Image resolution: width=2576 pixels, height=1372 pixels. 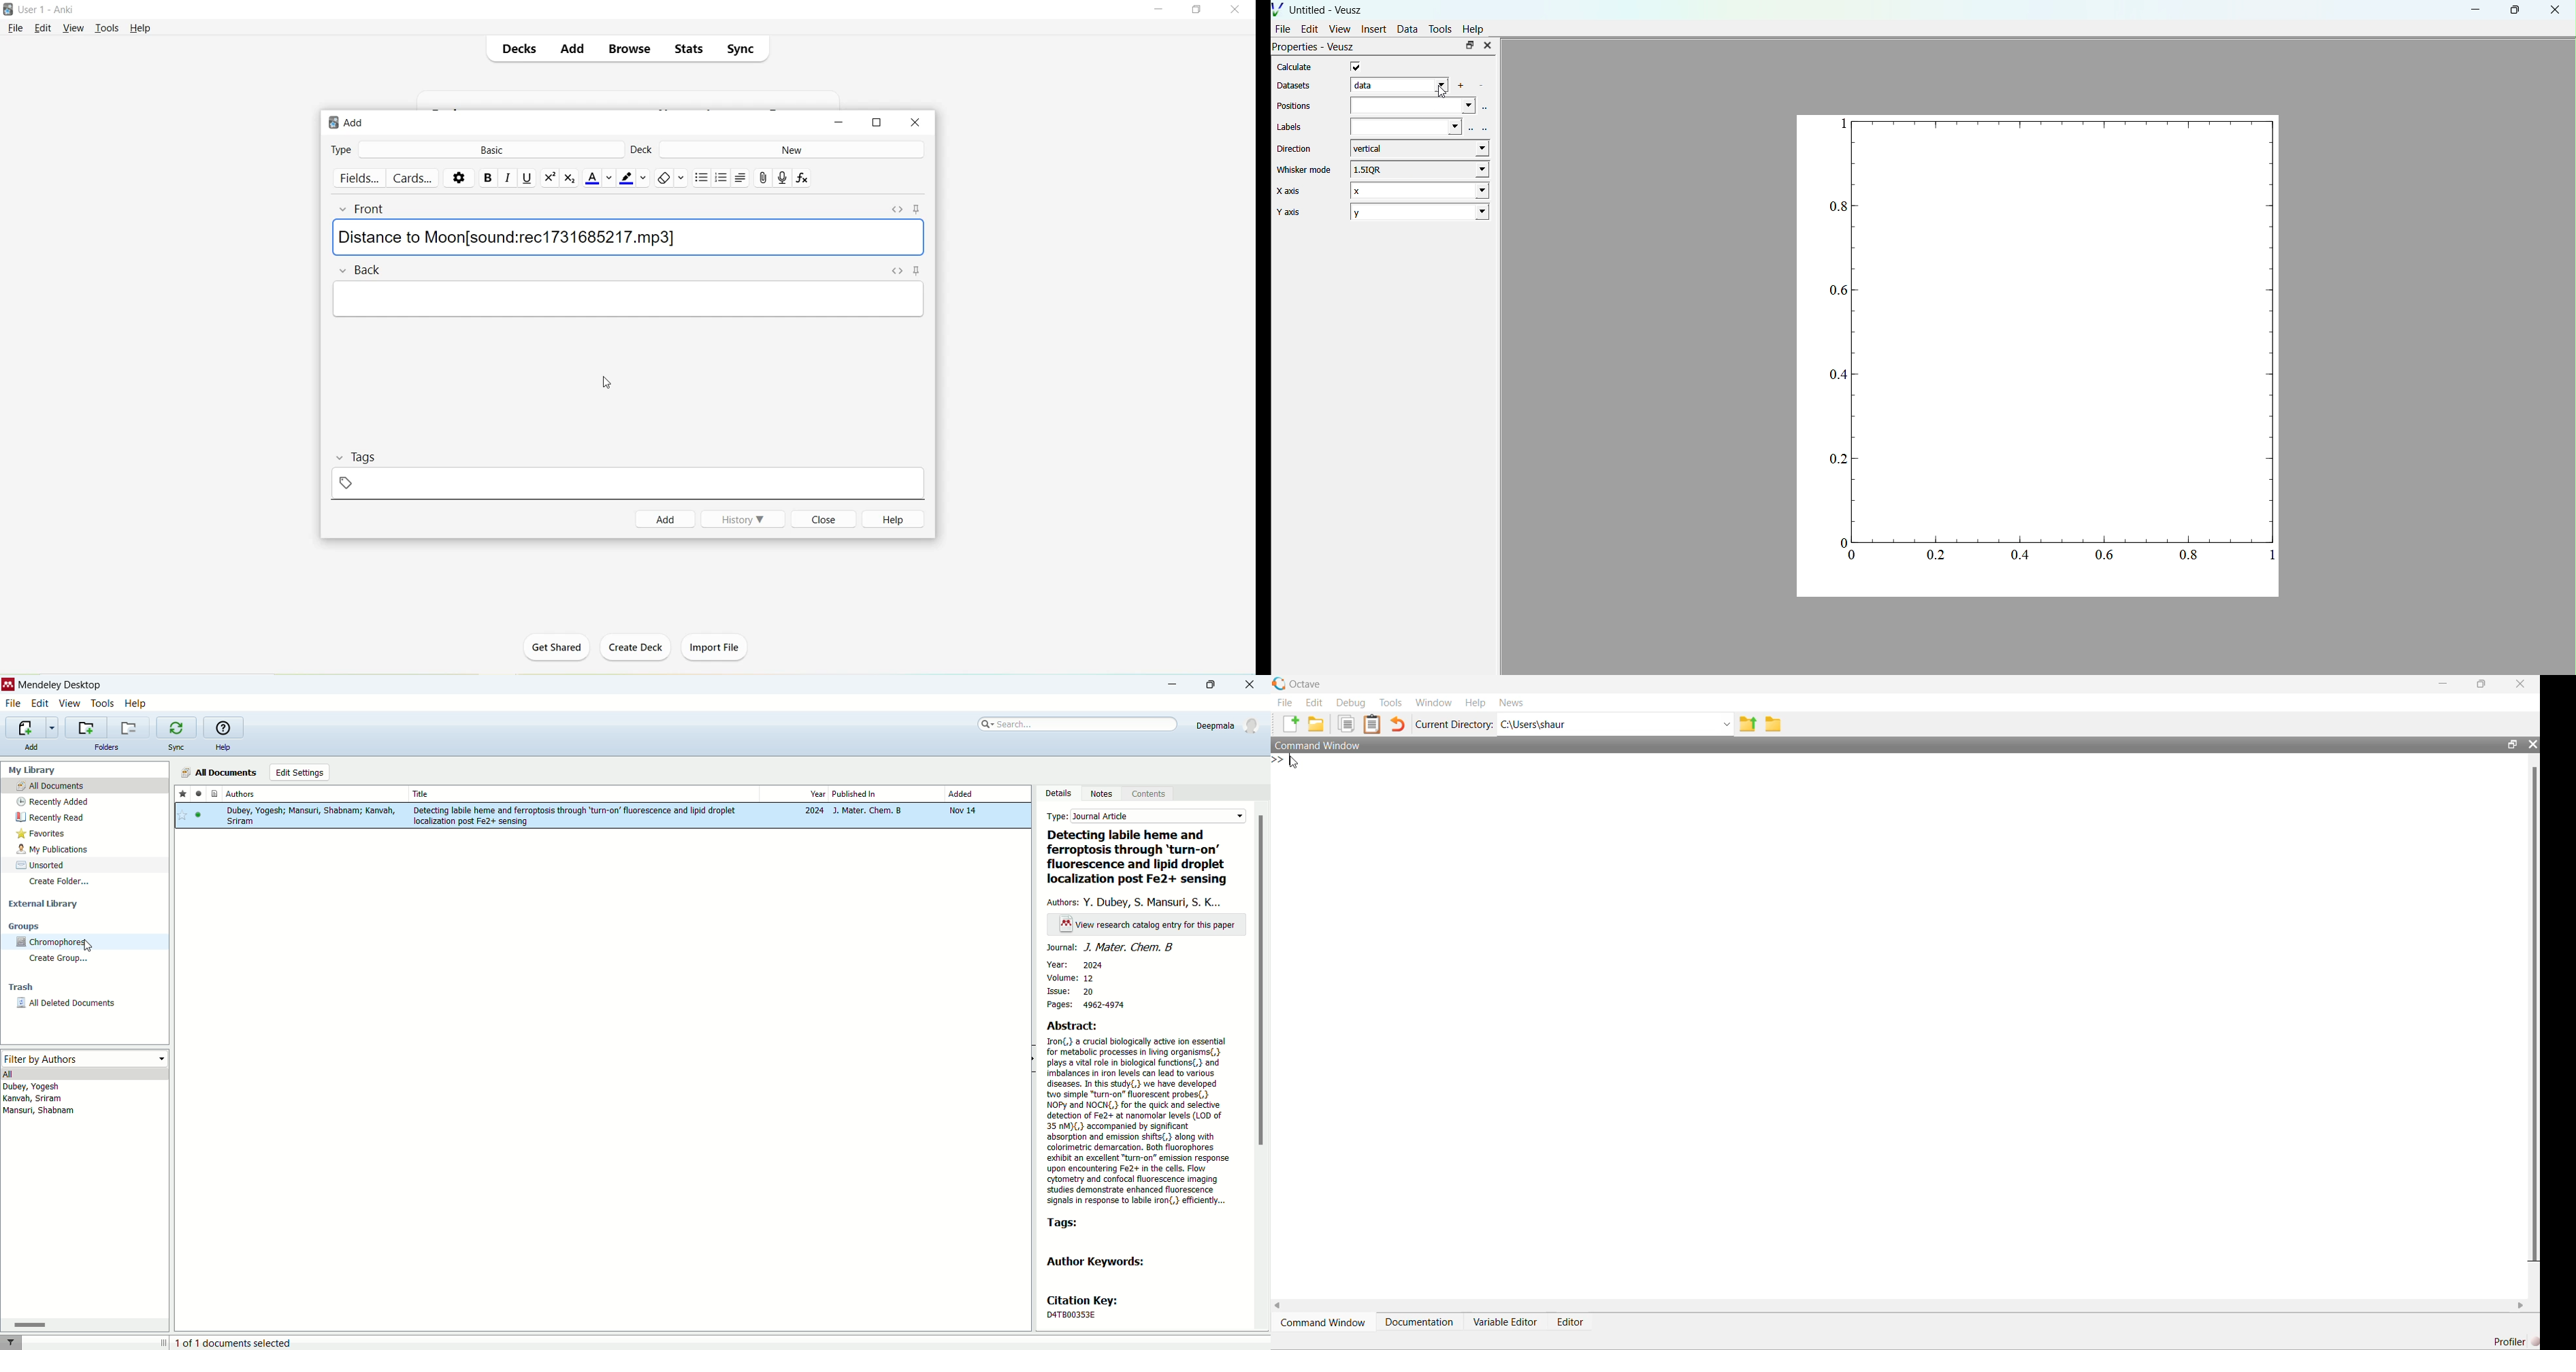 I want to click on authors, so click(x=315, y=794).